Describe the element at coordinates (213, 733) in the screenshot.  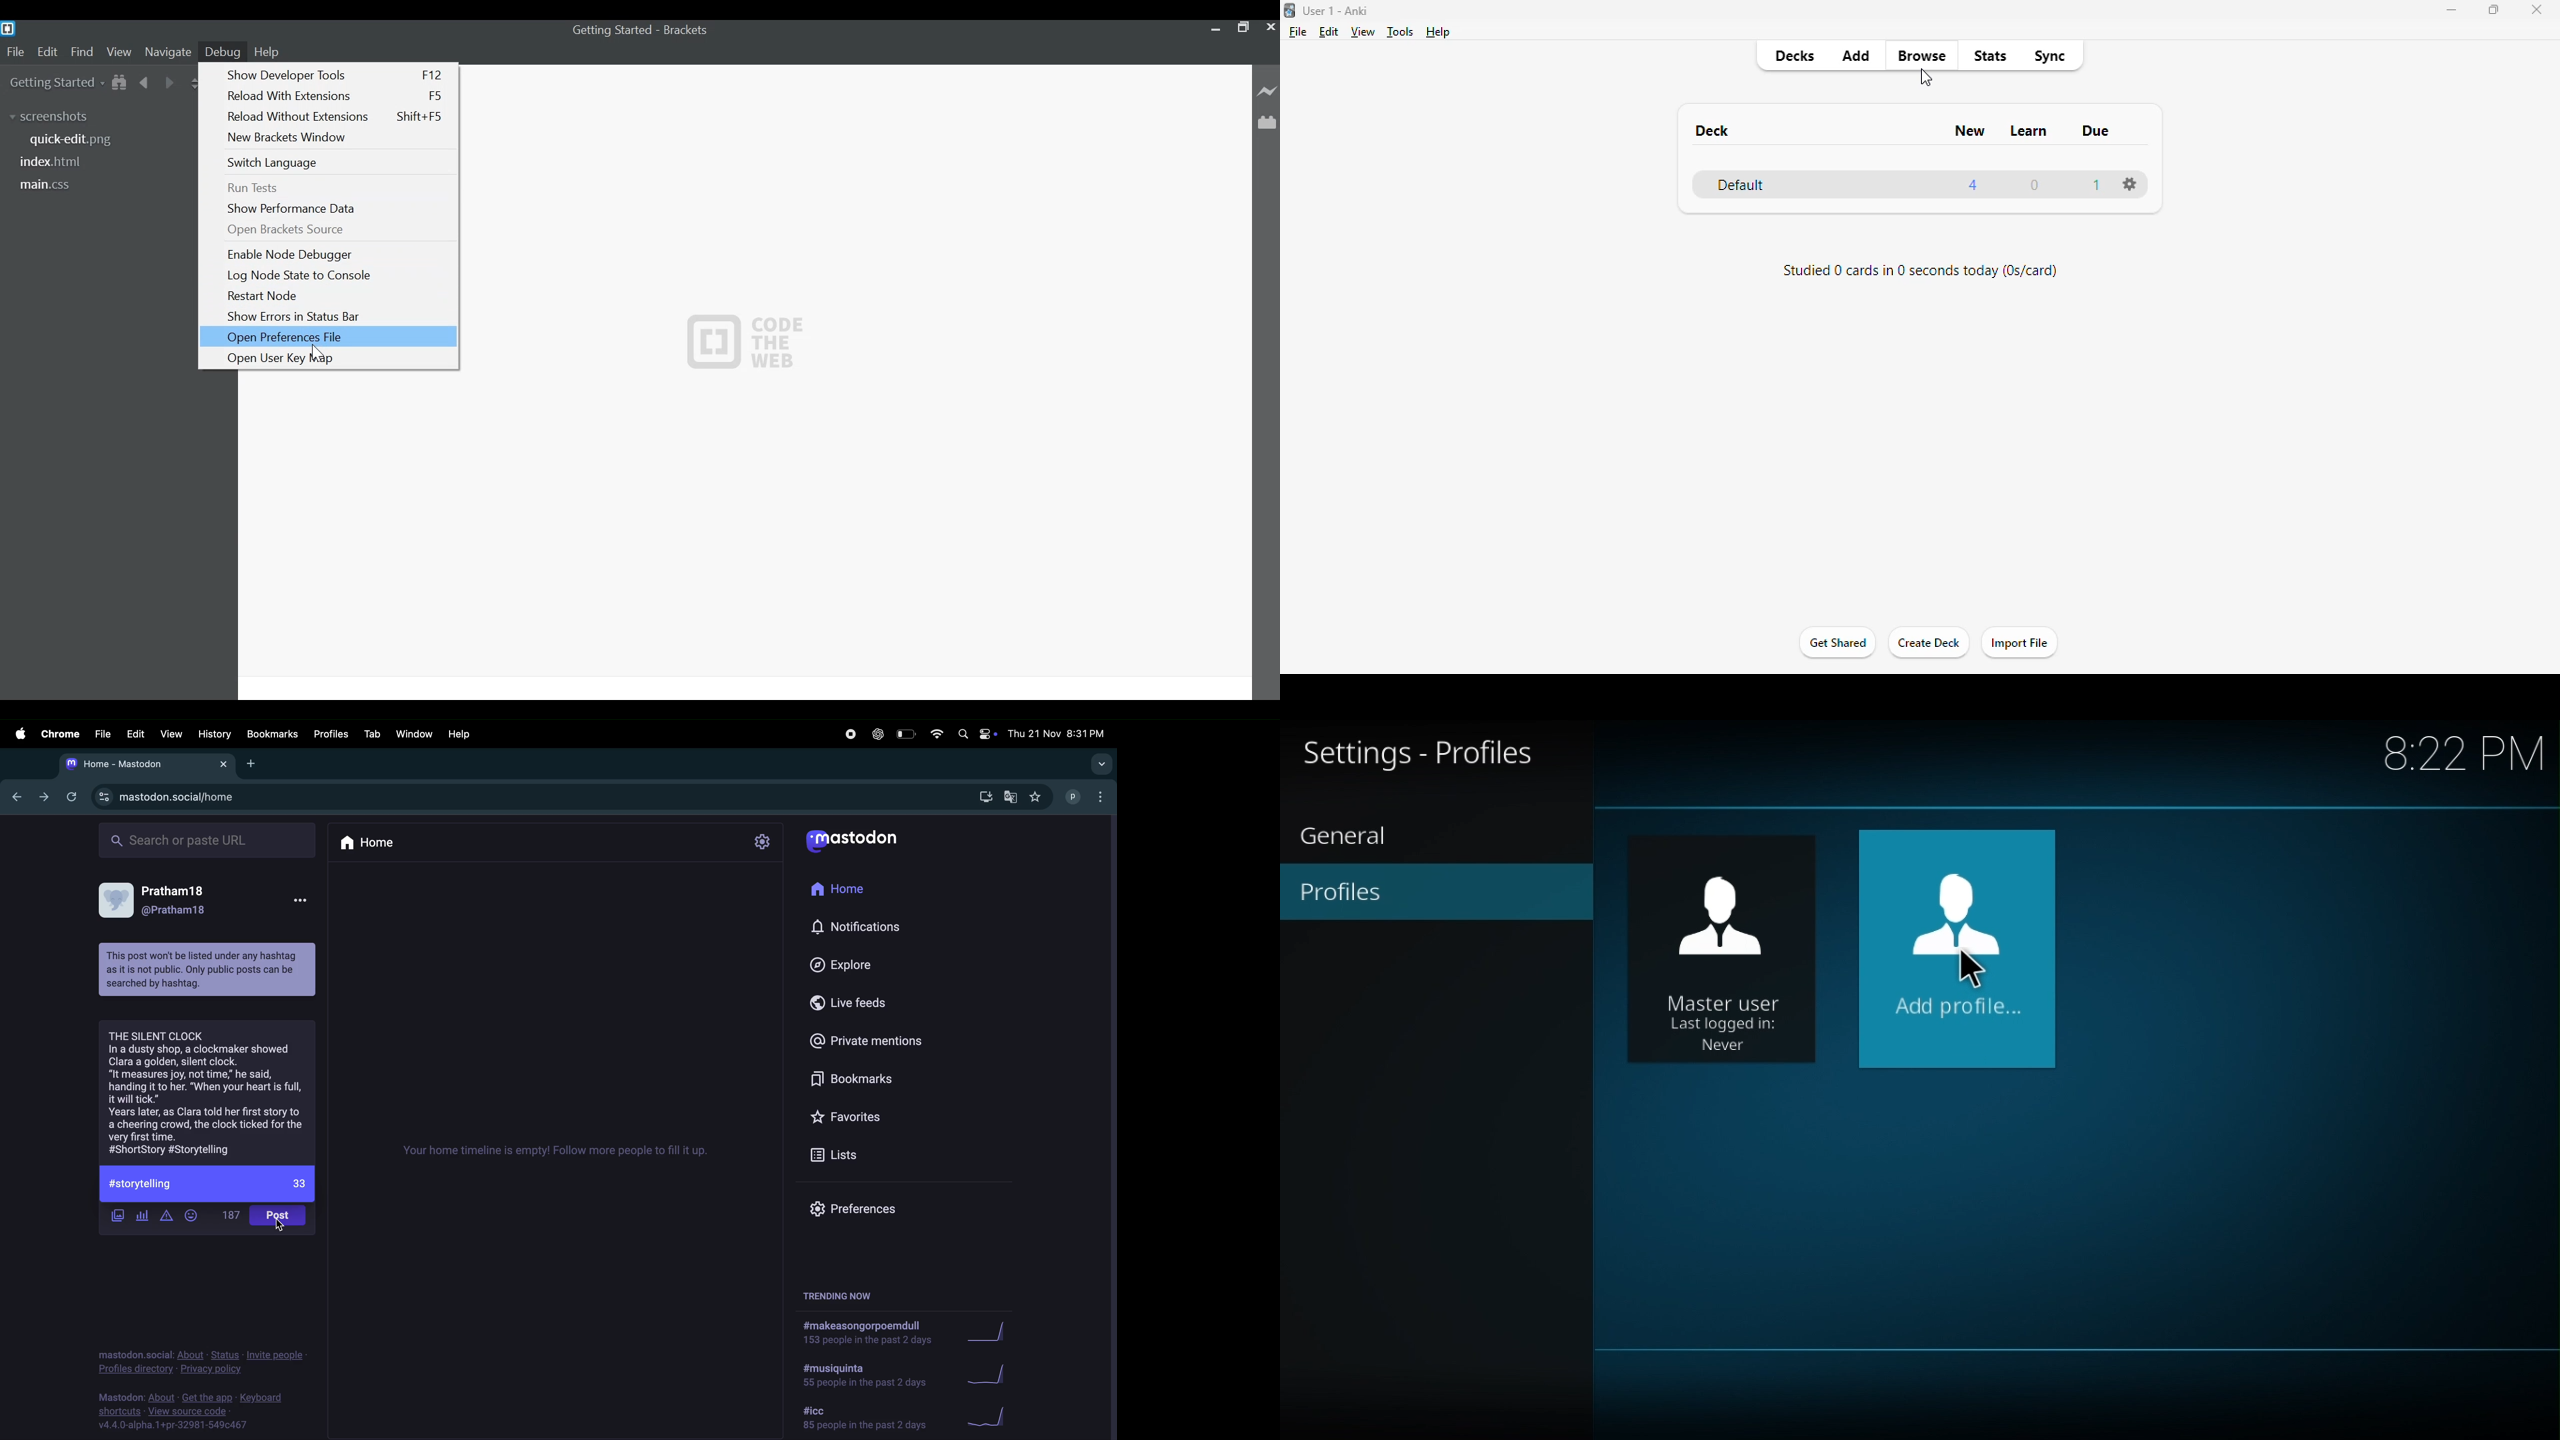
I see `history` at that location.